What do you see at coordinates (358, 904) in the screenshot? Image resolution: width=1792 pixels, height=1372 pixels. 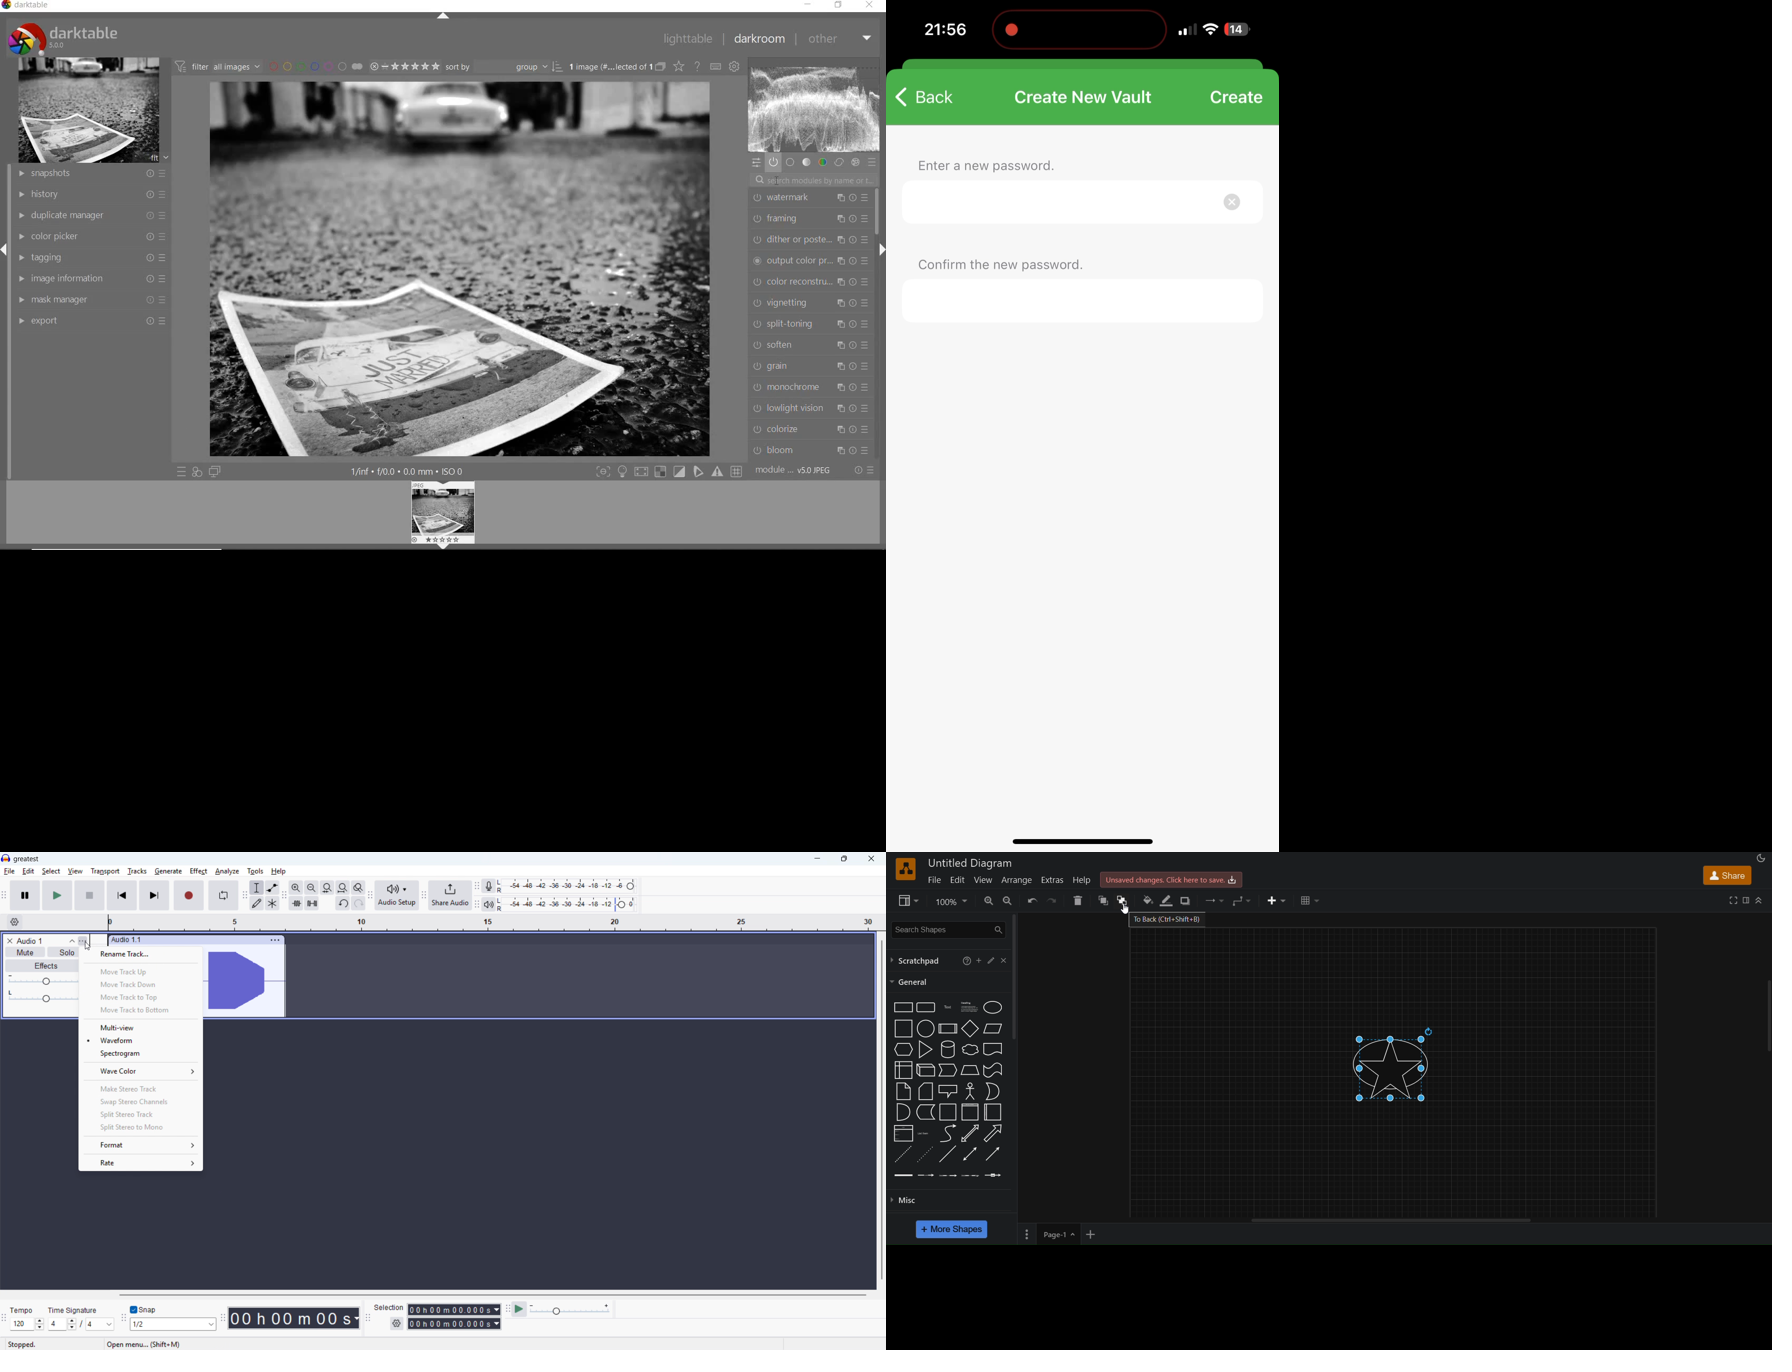 I see `redo` at bounding box center [358, 904].